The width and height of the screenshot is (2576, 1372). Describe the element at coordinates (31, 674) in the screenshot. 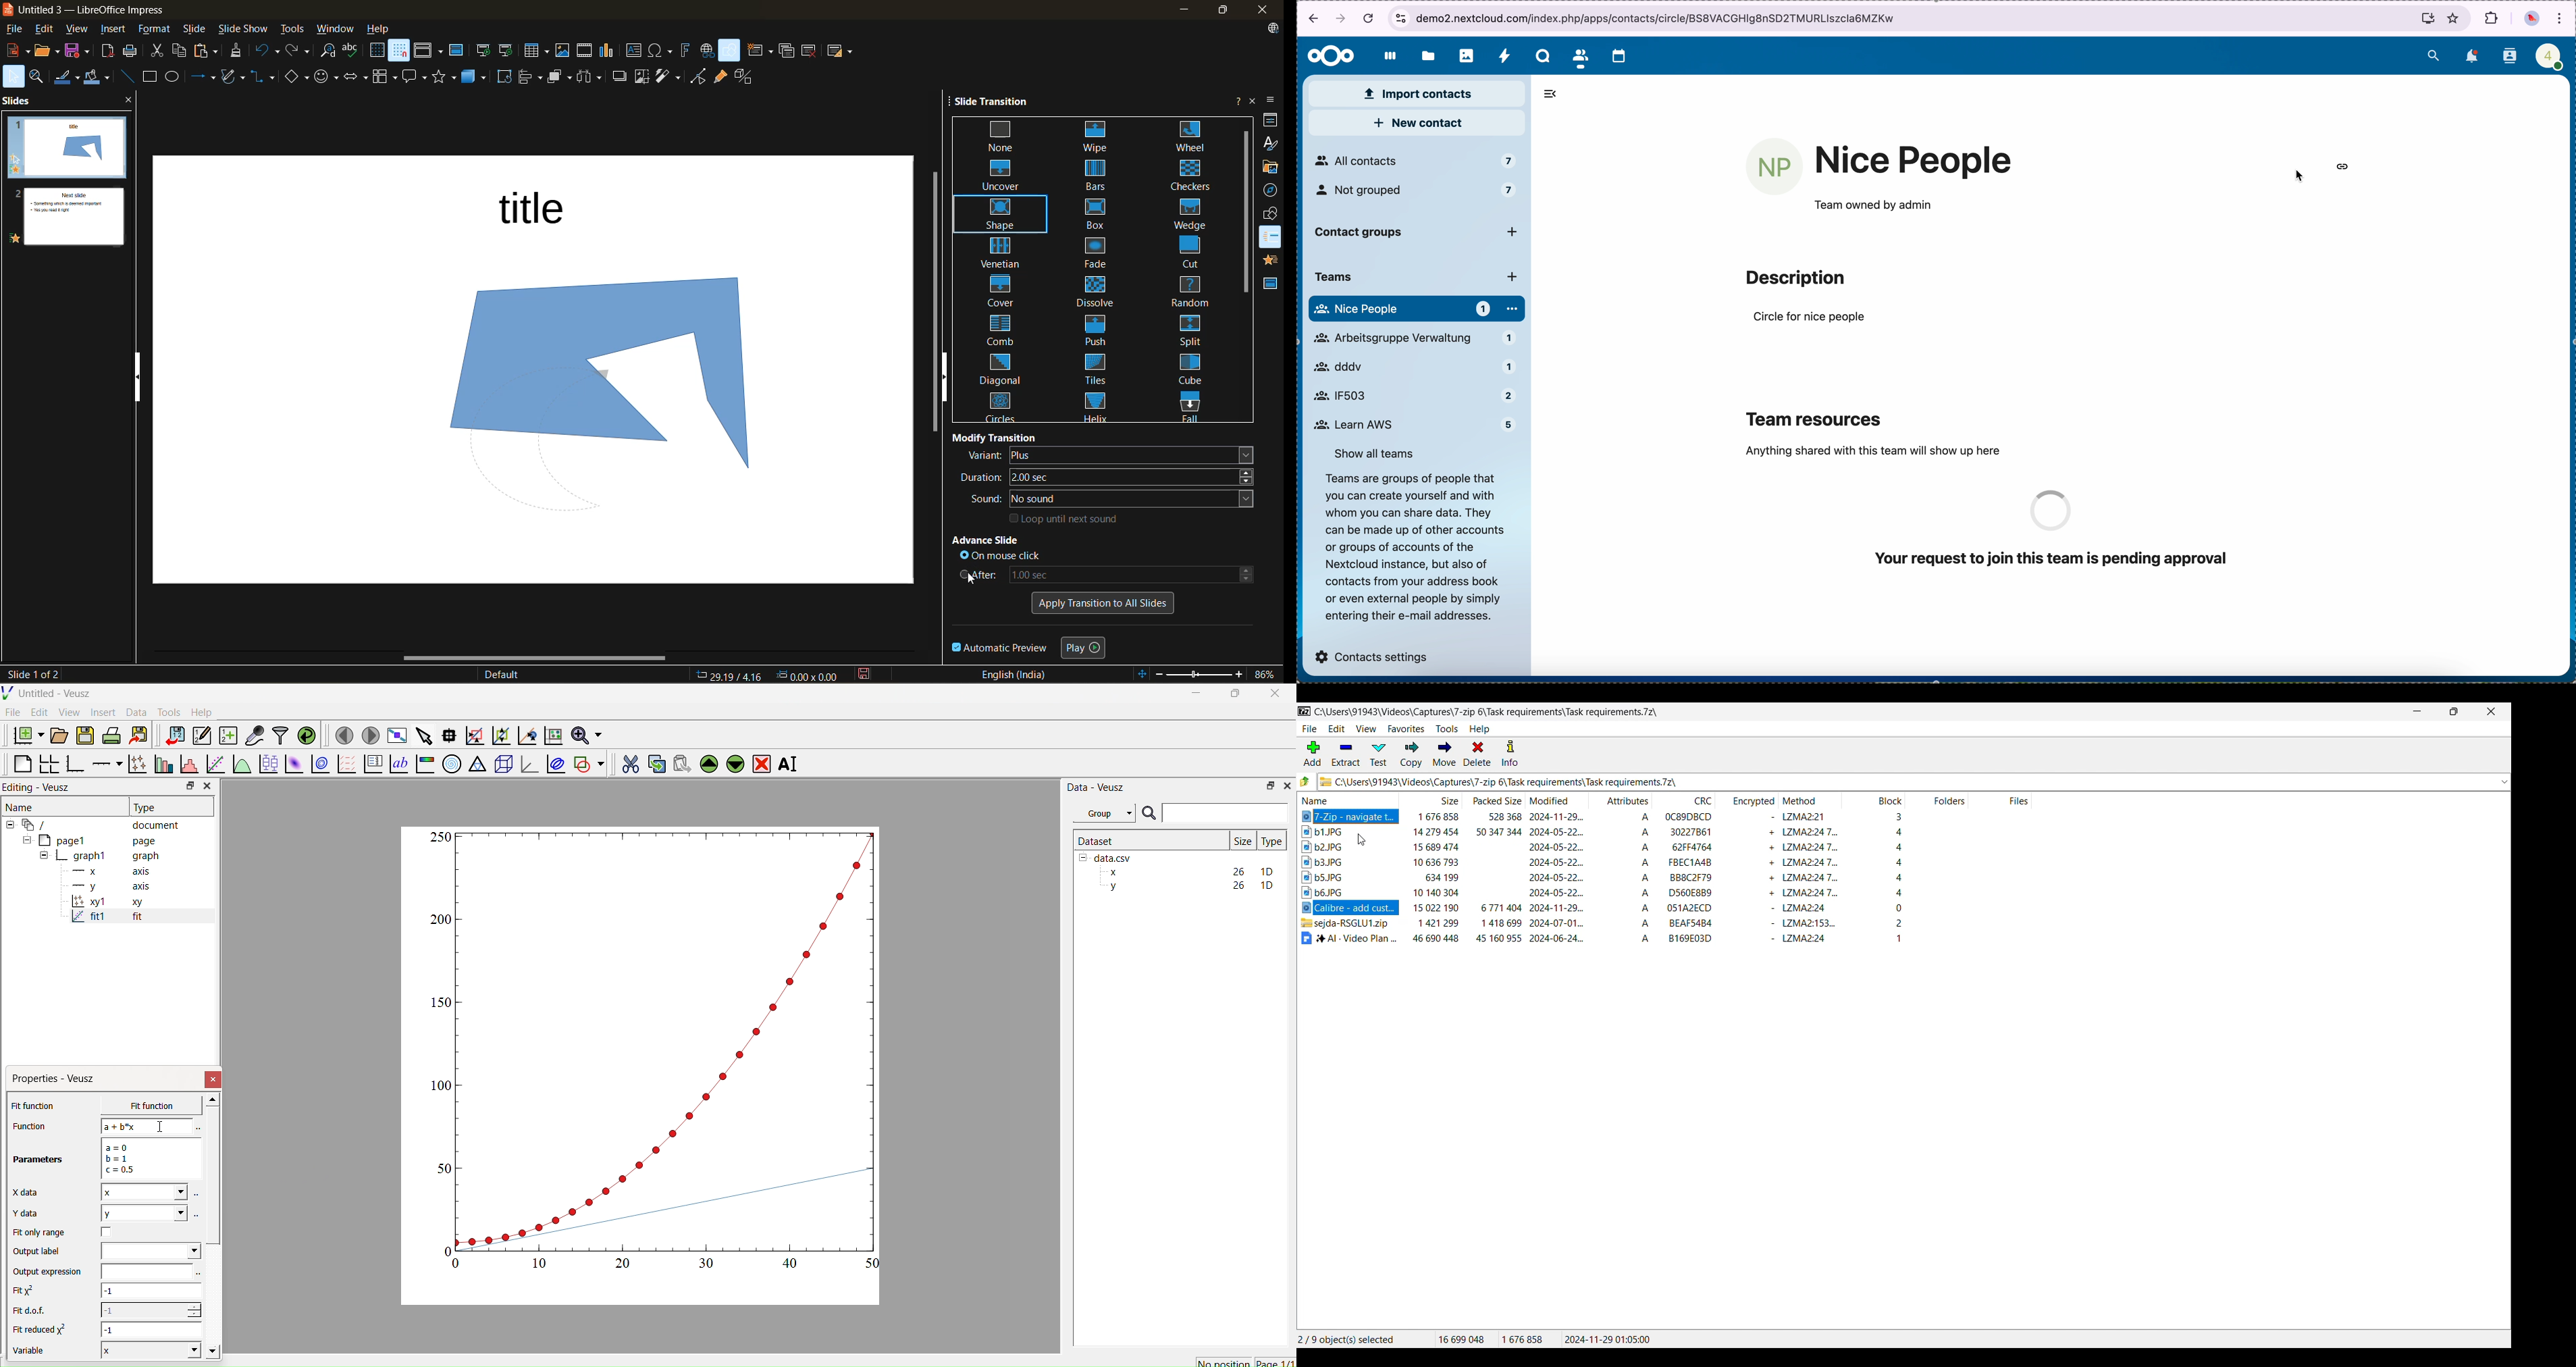

I see `slide count` at that location.